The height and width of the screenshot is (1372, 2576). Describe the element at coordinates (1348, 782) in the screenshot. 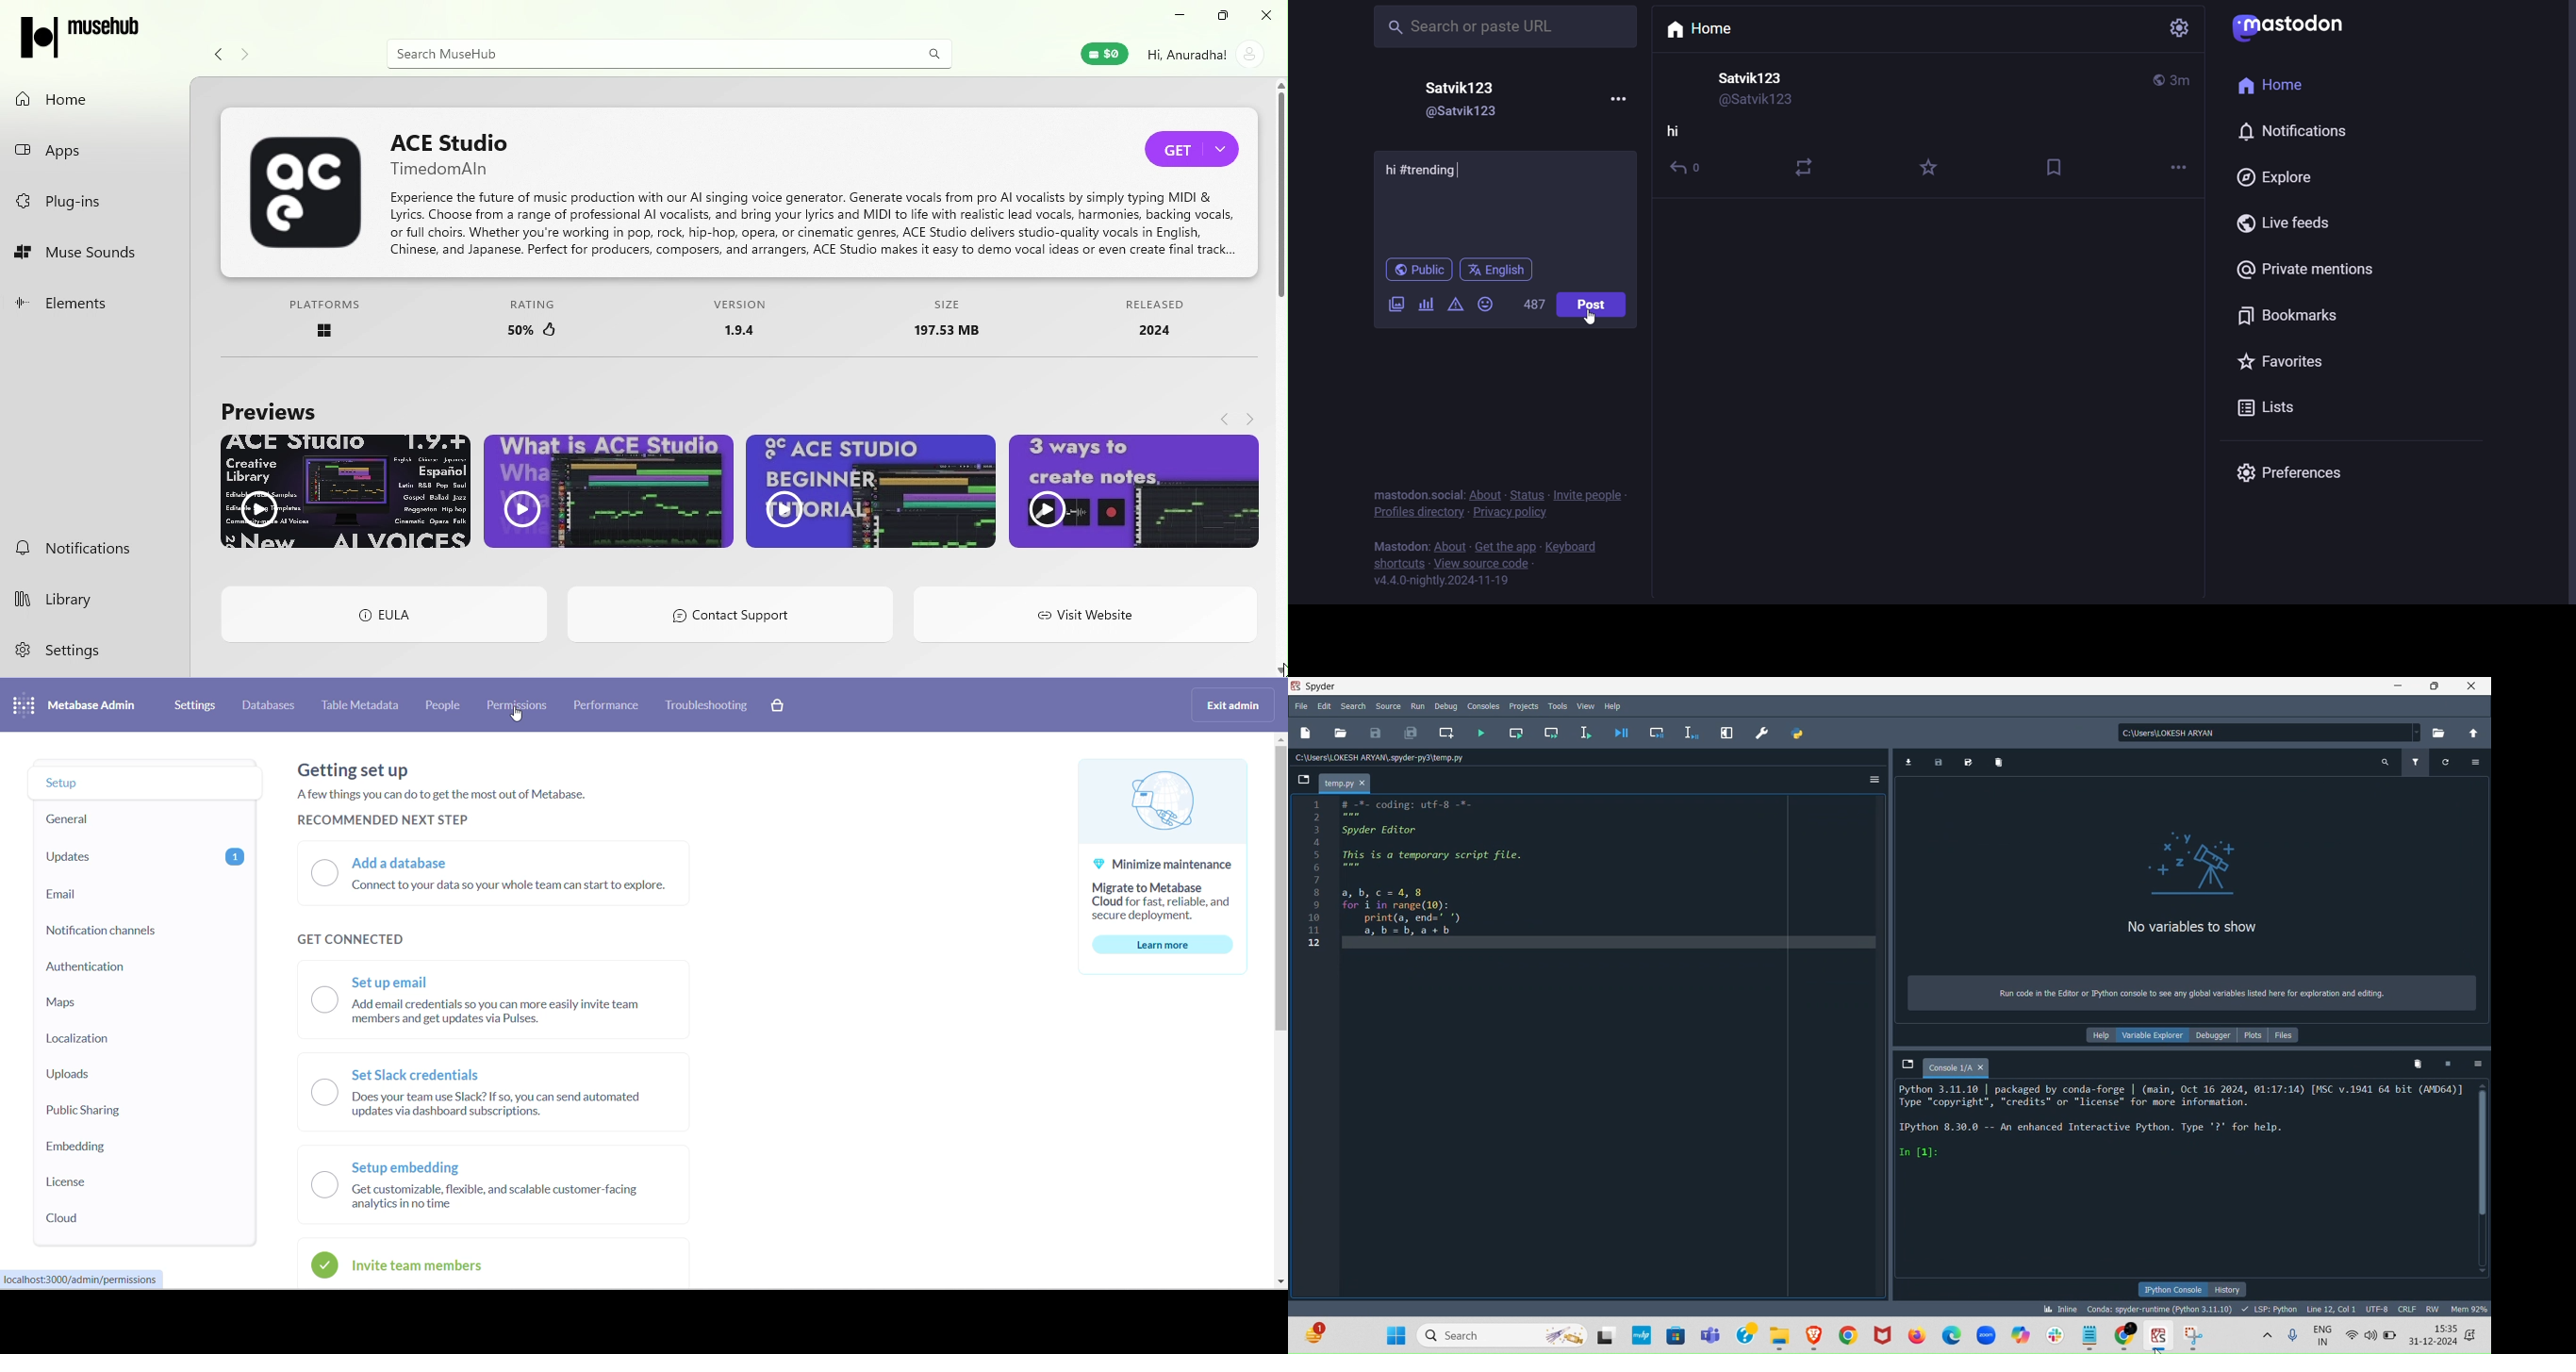

I see `File name` at that location.